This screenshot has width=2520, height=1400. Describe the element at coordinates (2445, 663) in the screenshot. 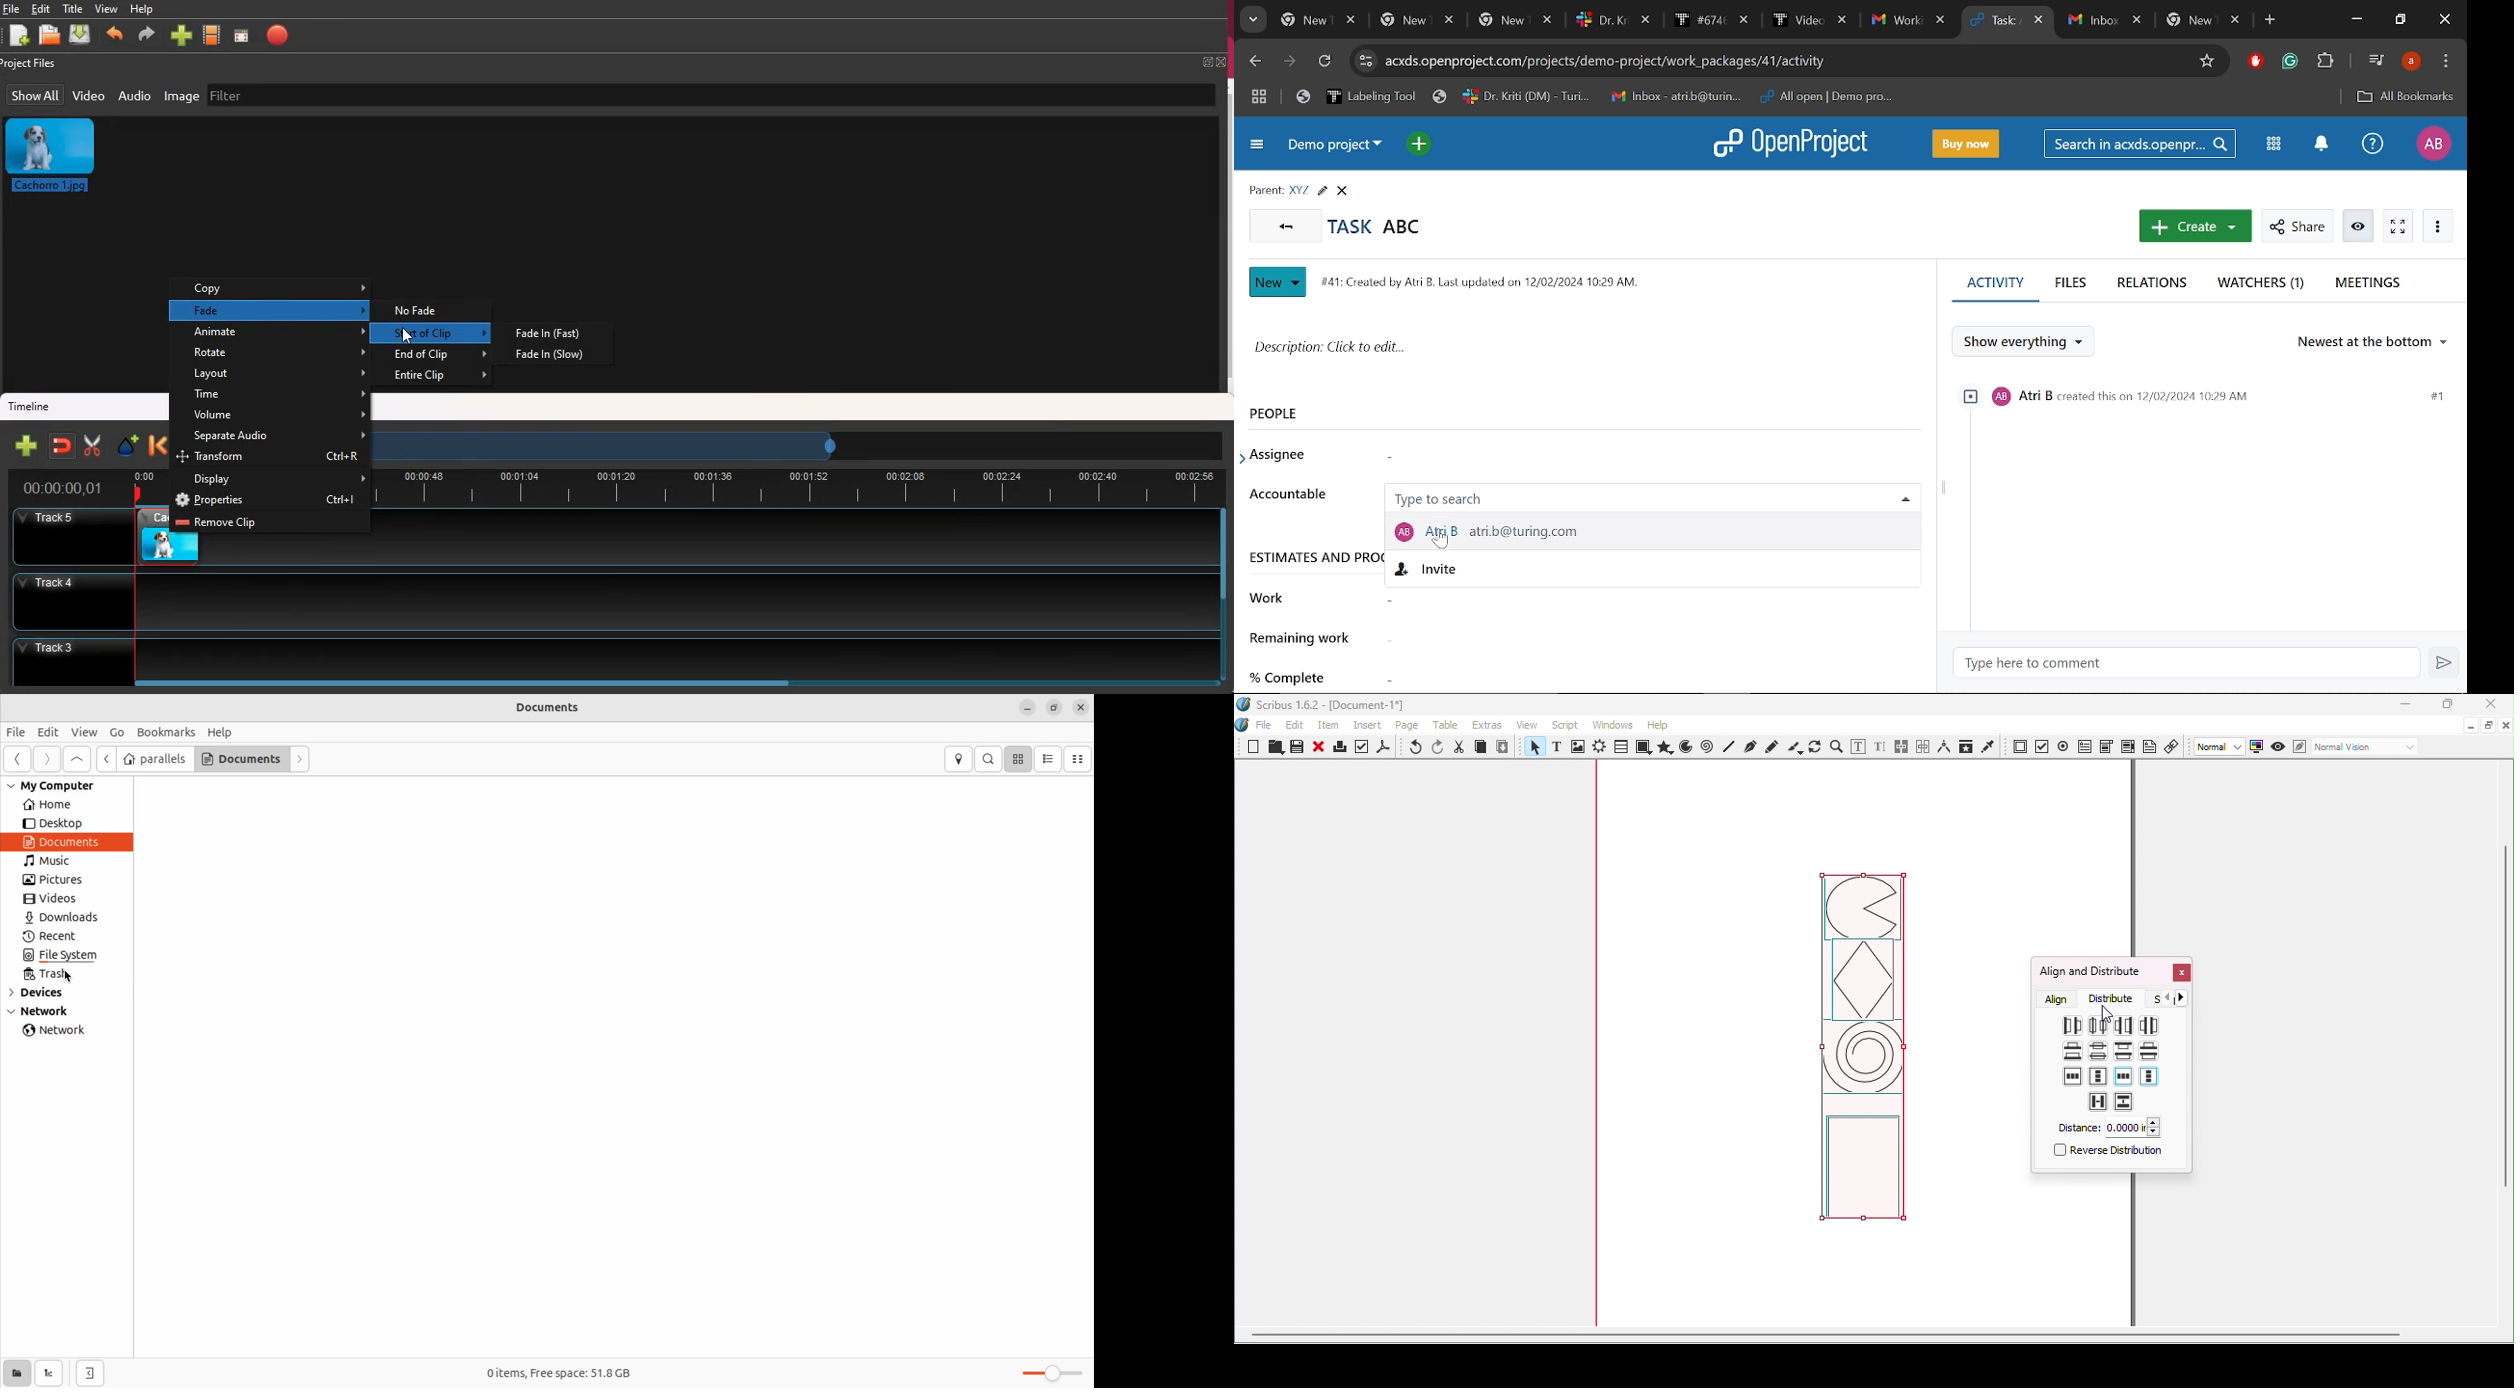

I see `Send` at that location.